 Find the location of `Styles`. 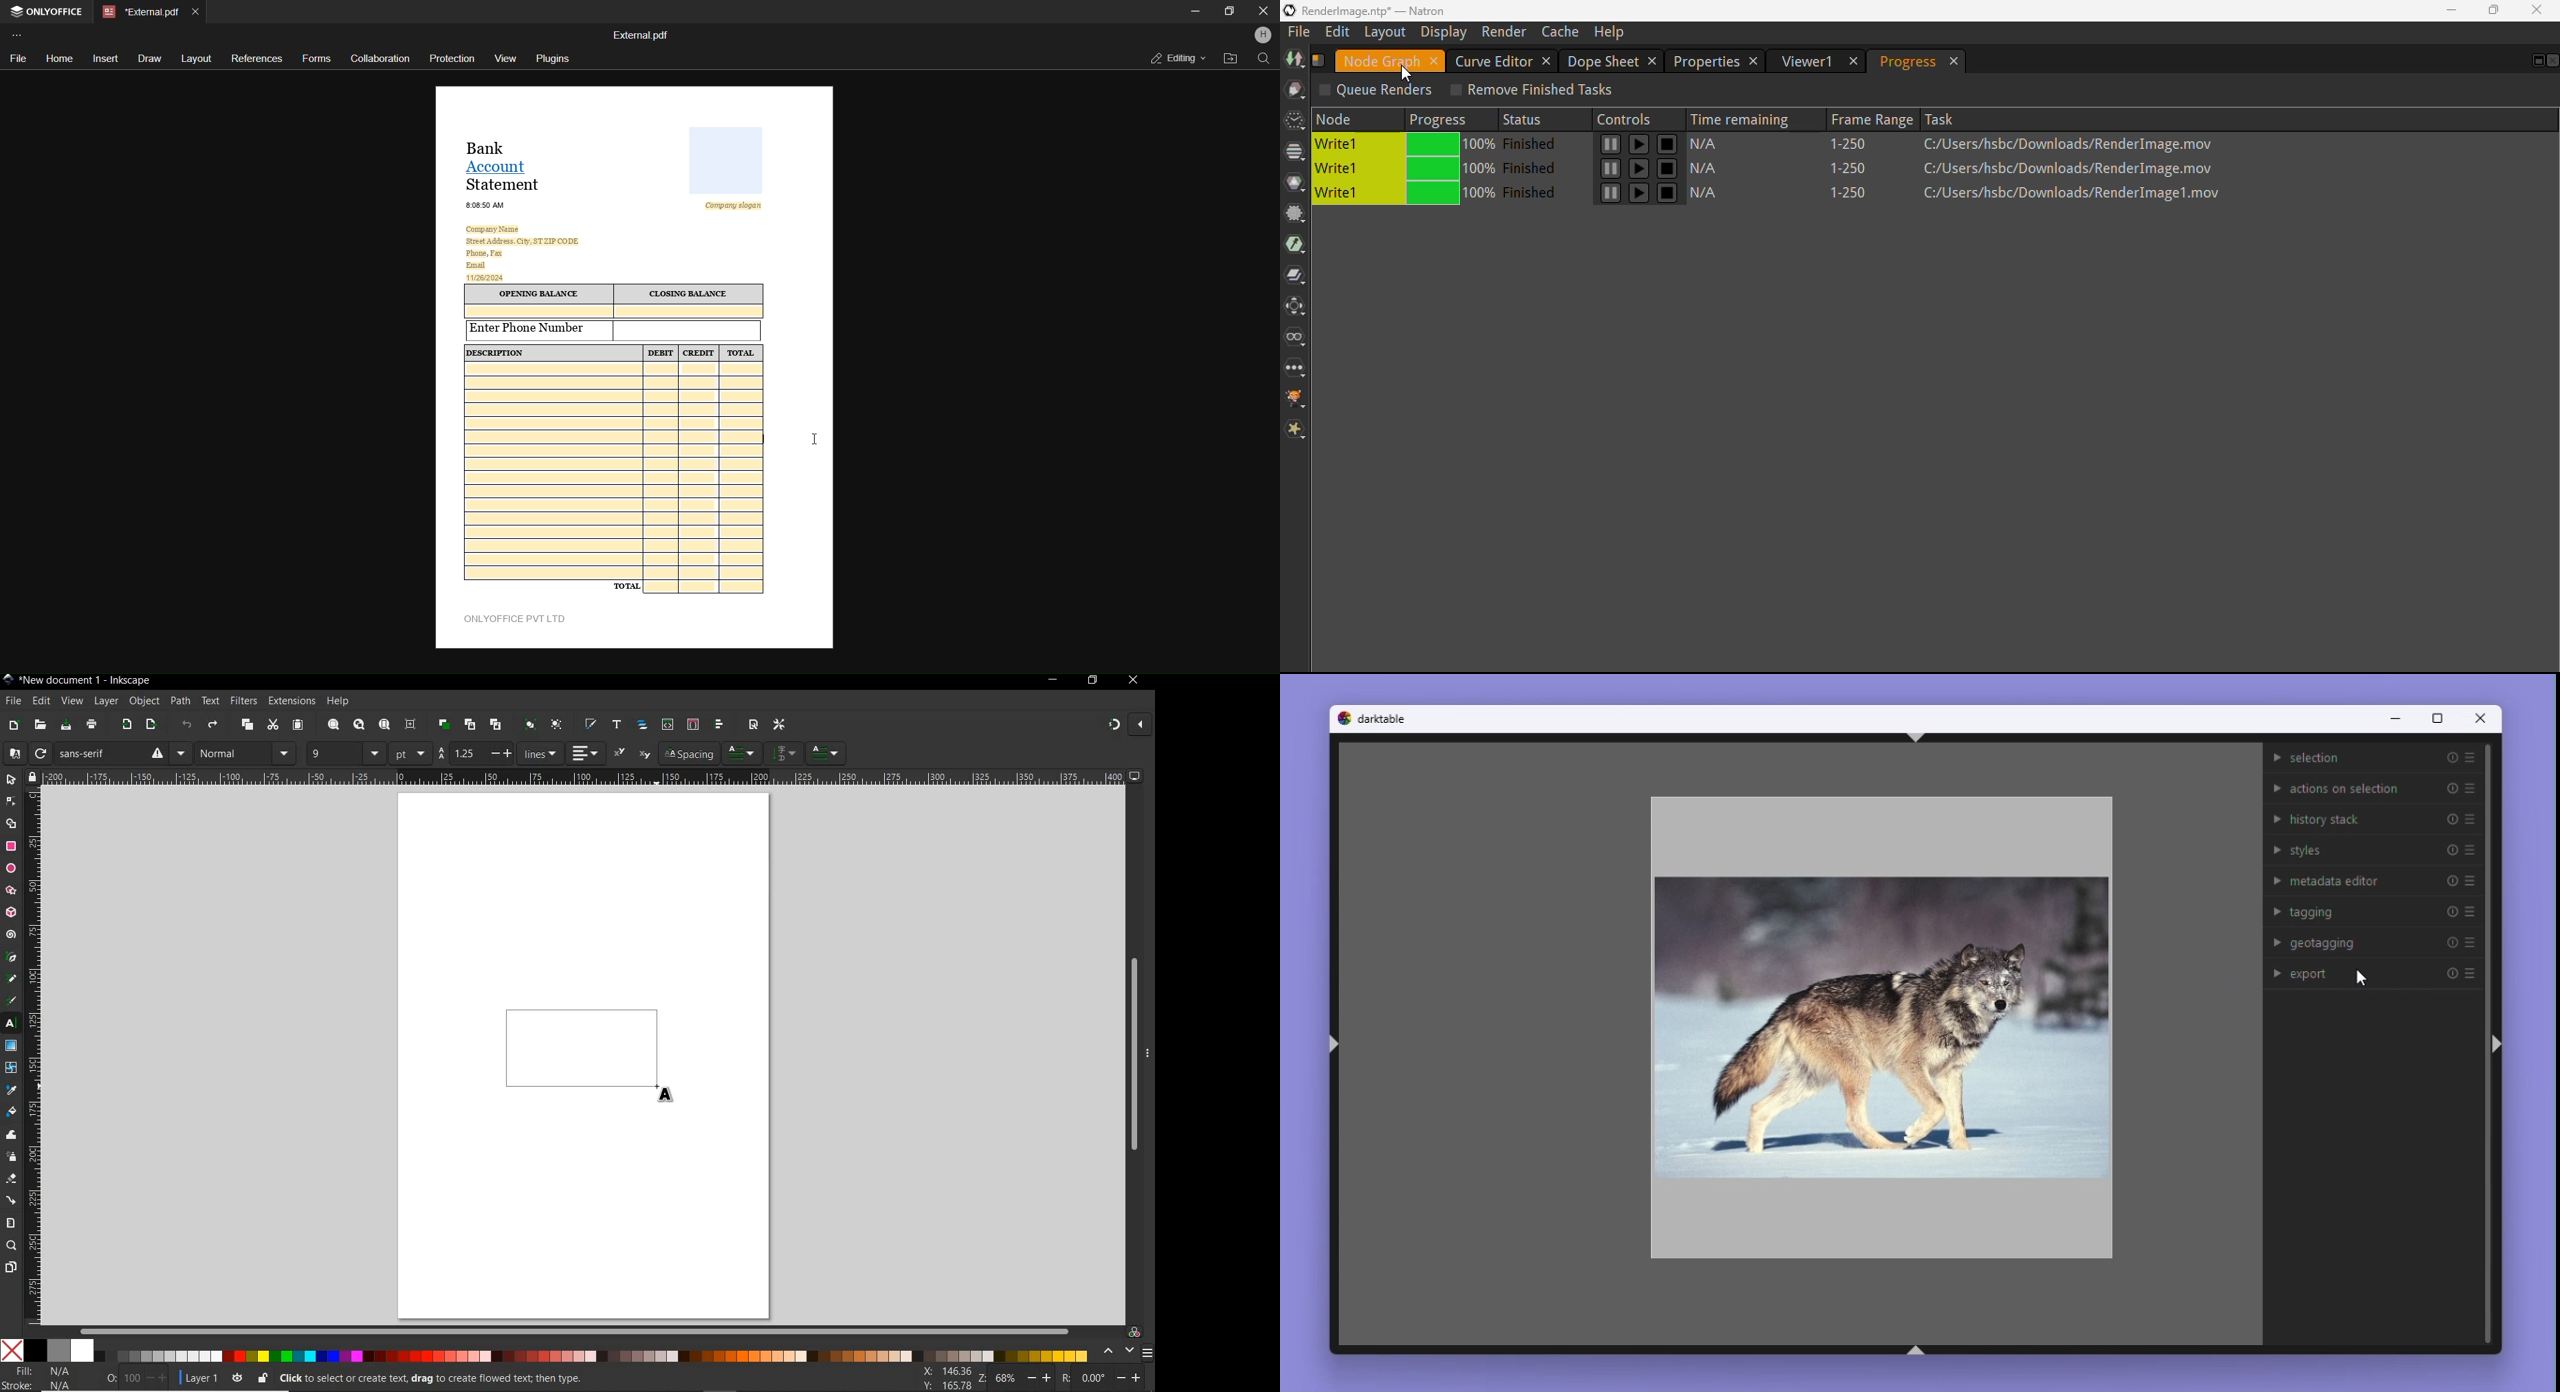

Styles is located at coordinates (2373, 850).